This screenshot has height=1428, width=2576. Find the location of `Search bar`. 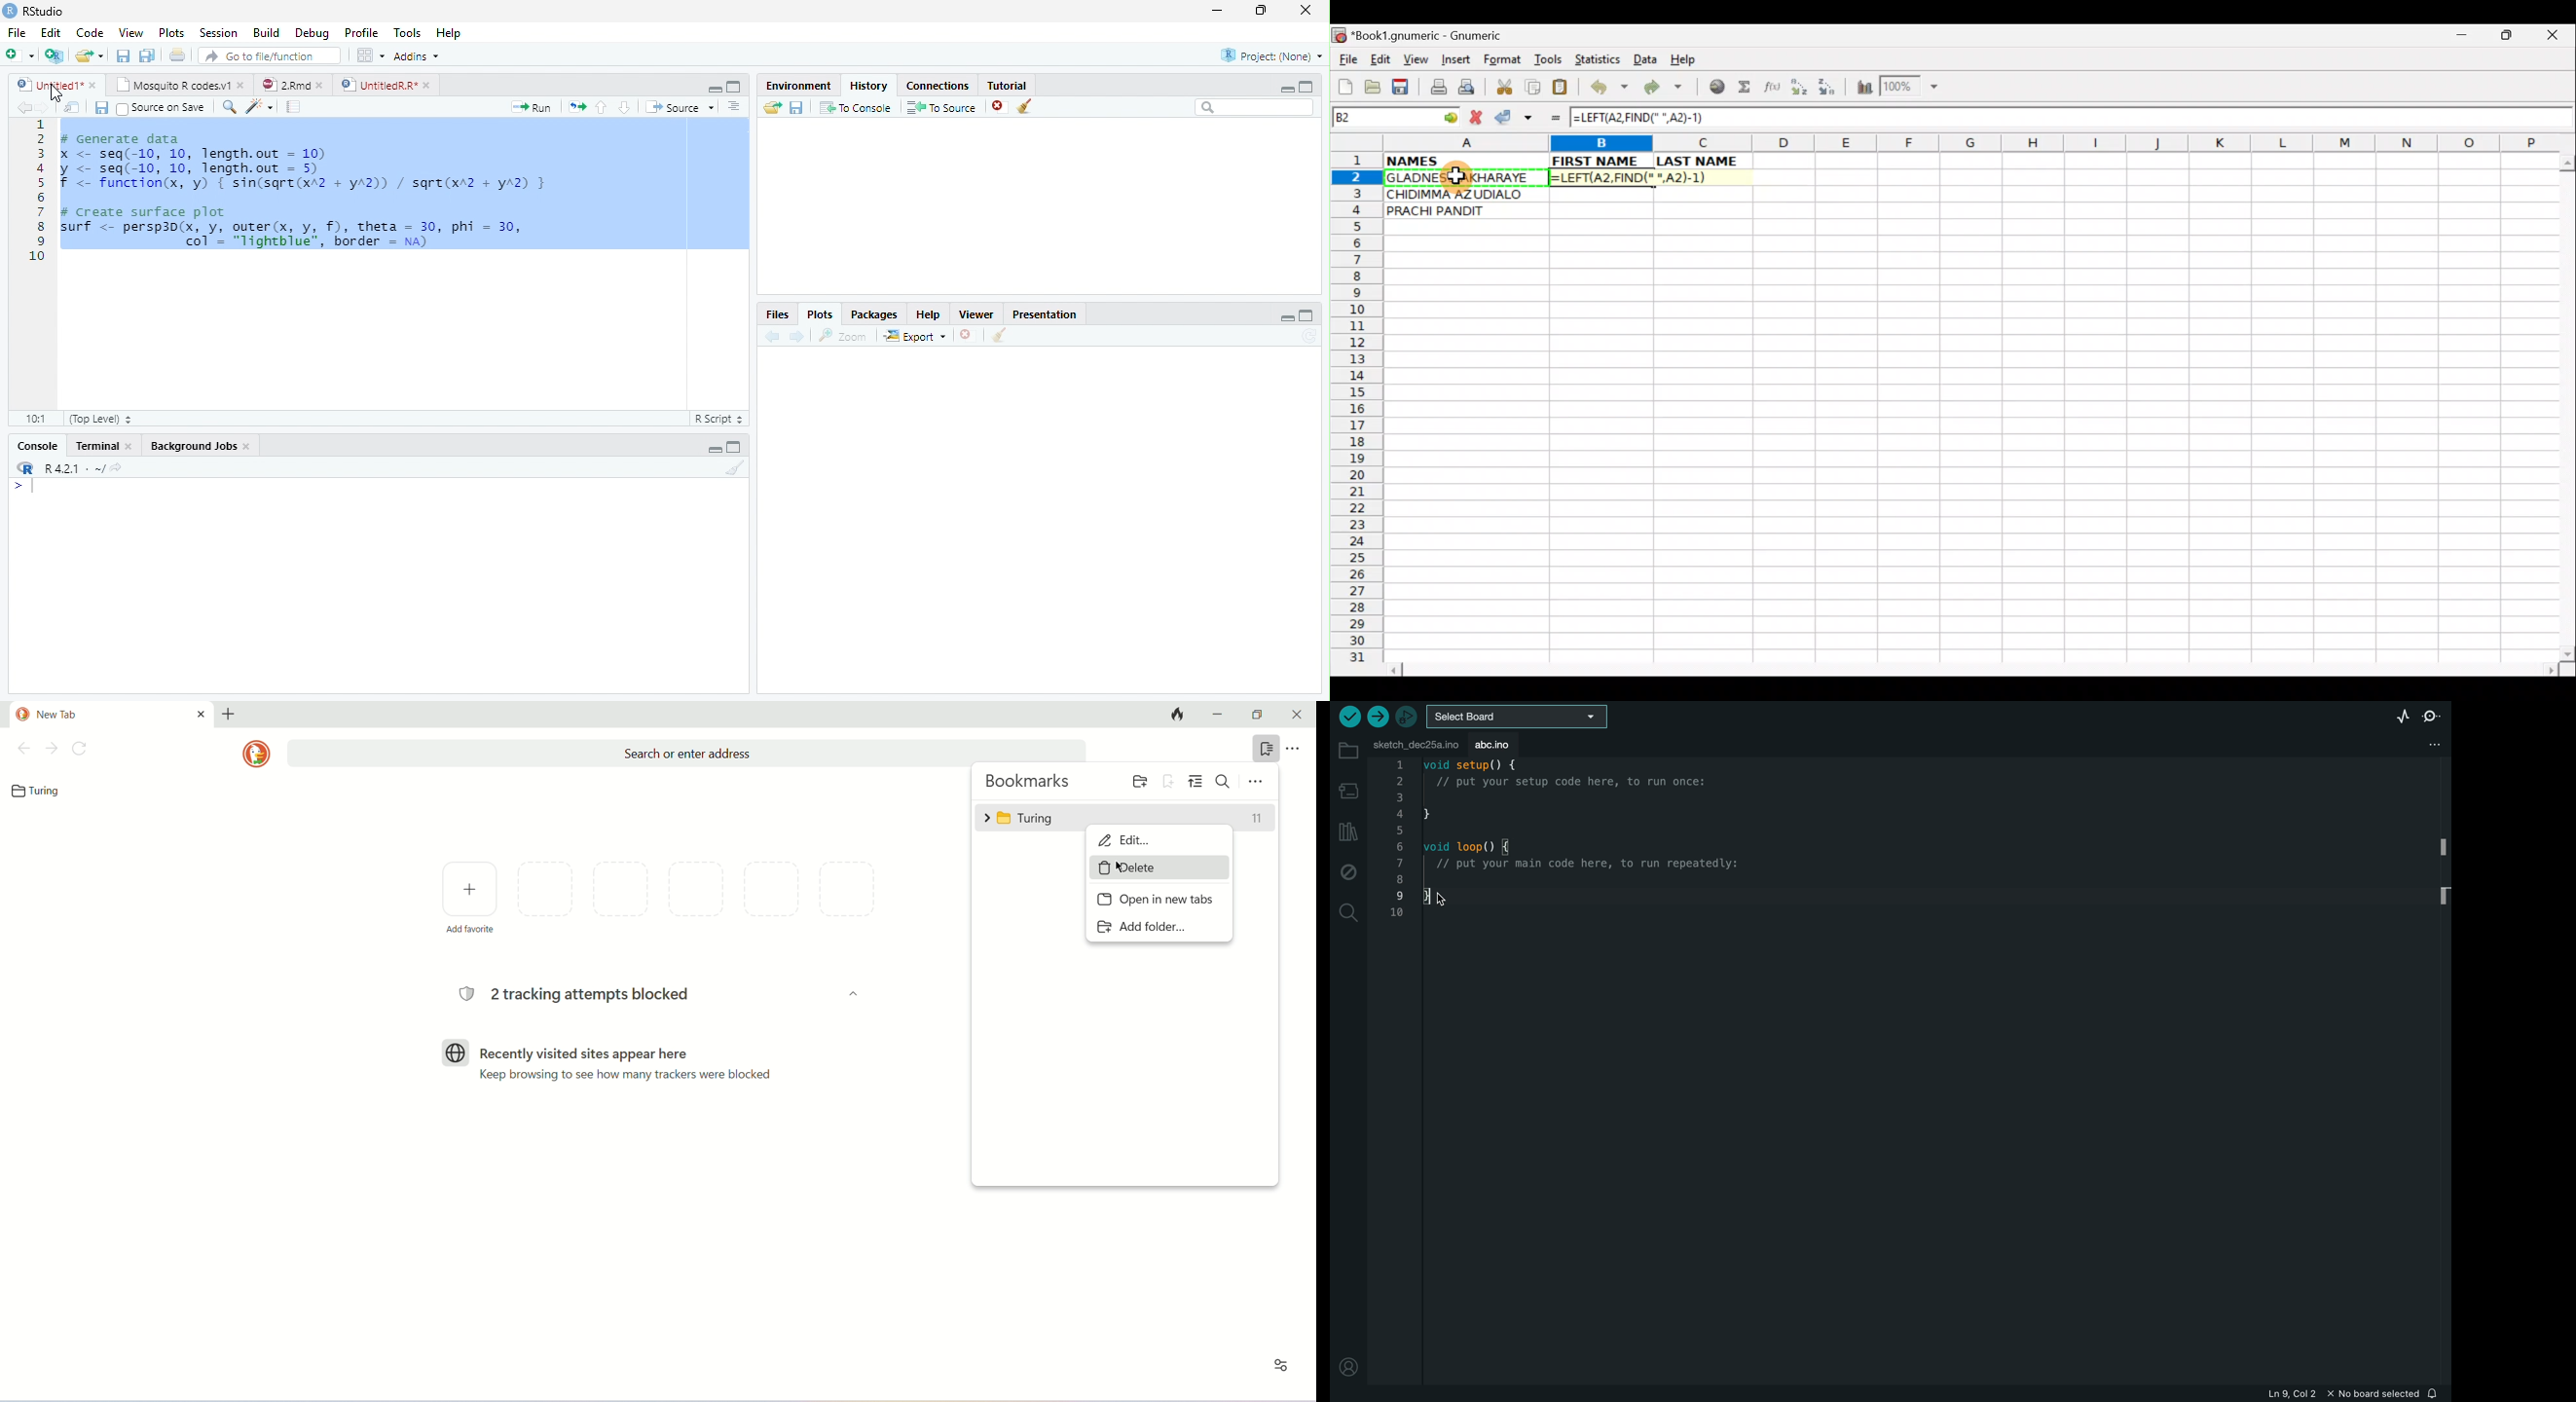

Search bar is located at coordinates (1254, 107).